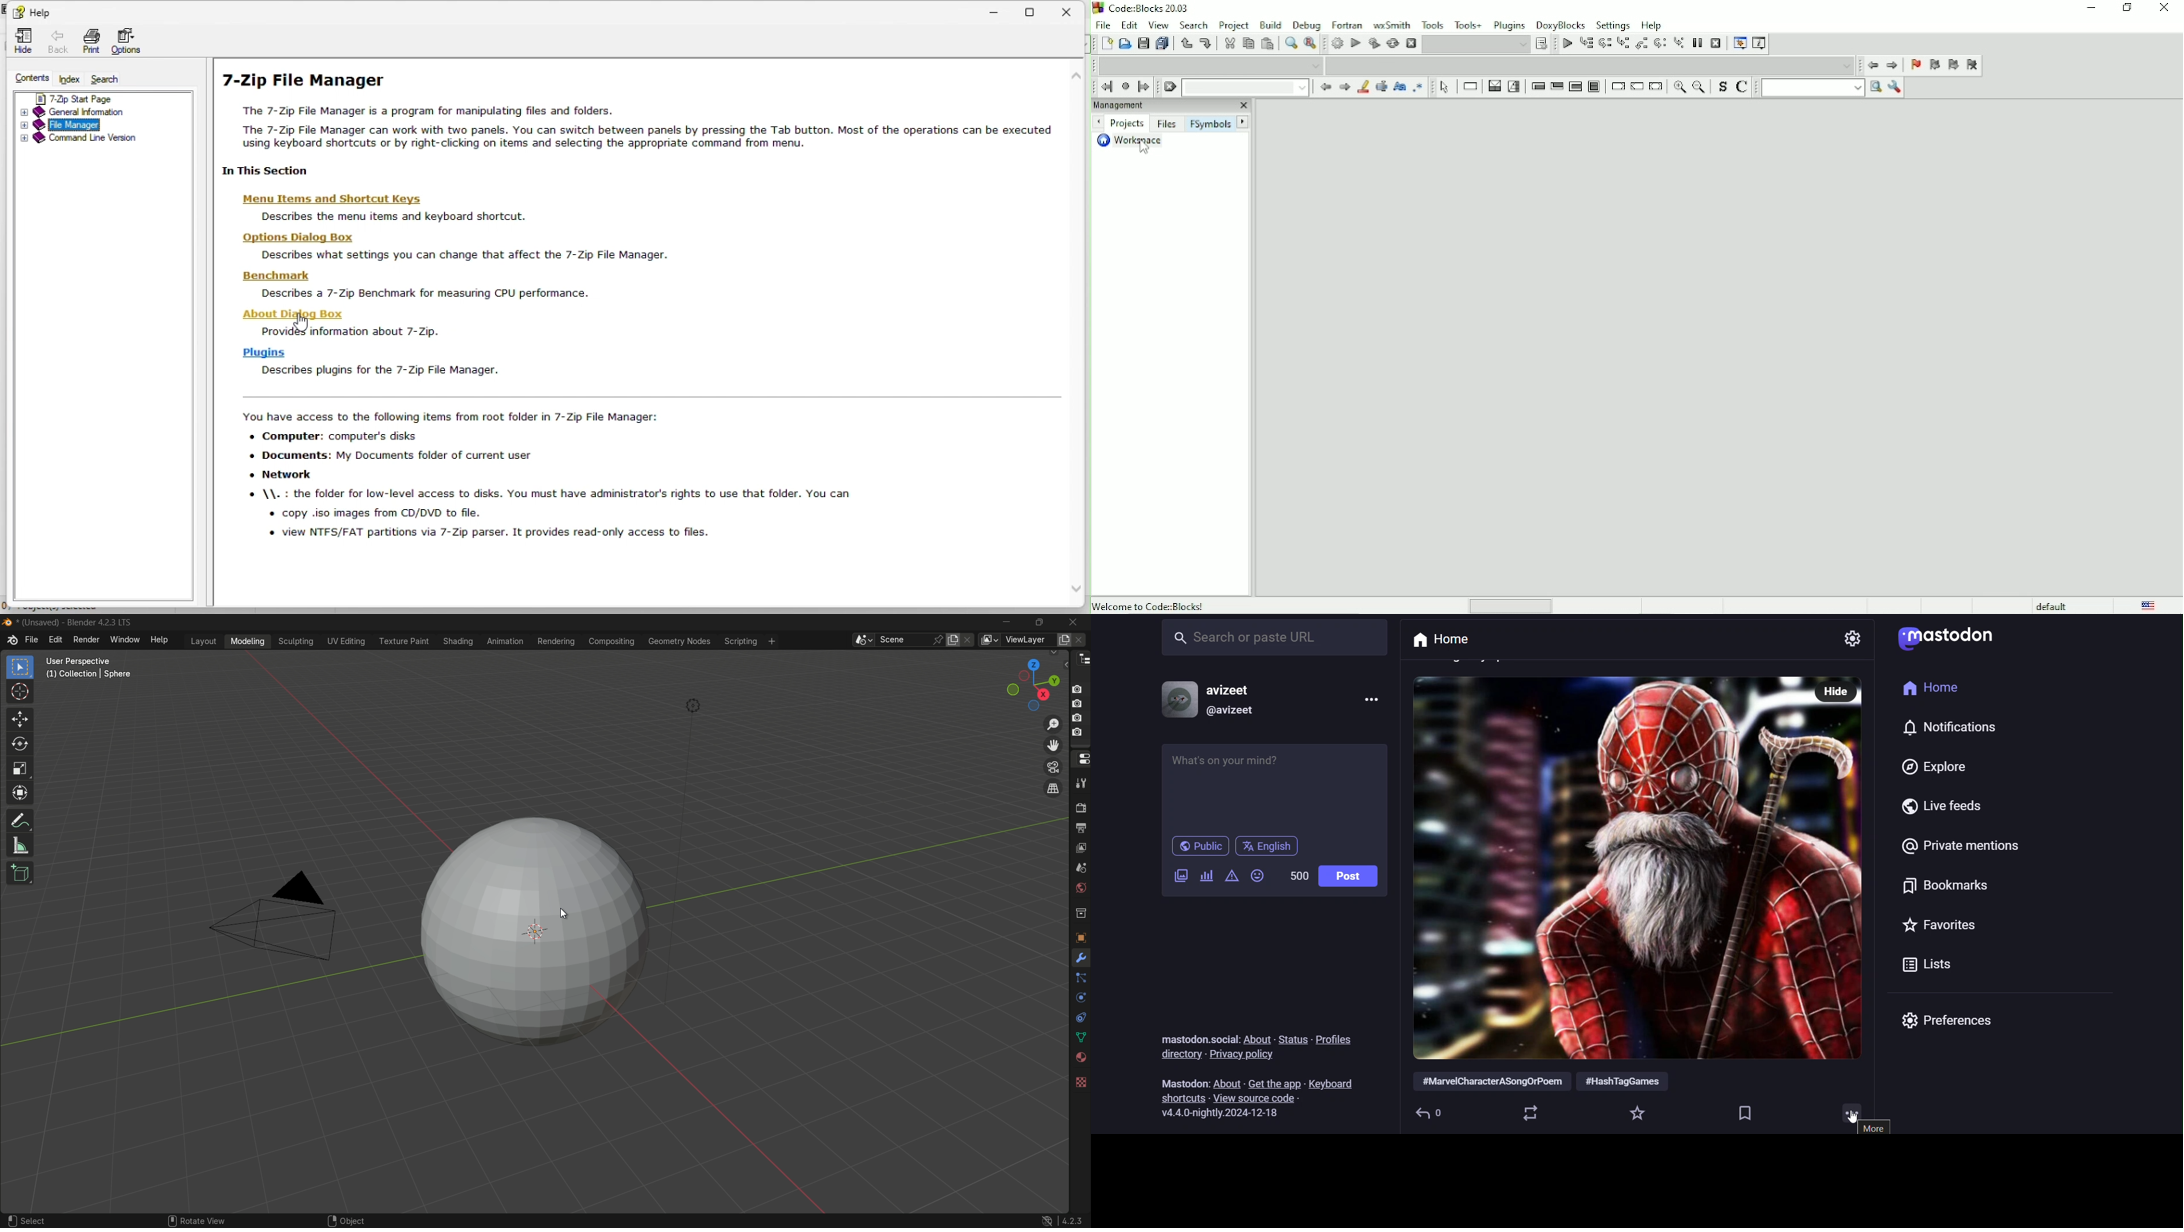 This screenshot has width=2184, height=1232. Describe the element at coordinates (1205, 43) in the screenshot. I see `Redo` at that location.